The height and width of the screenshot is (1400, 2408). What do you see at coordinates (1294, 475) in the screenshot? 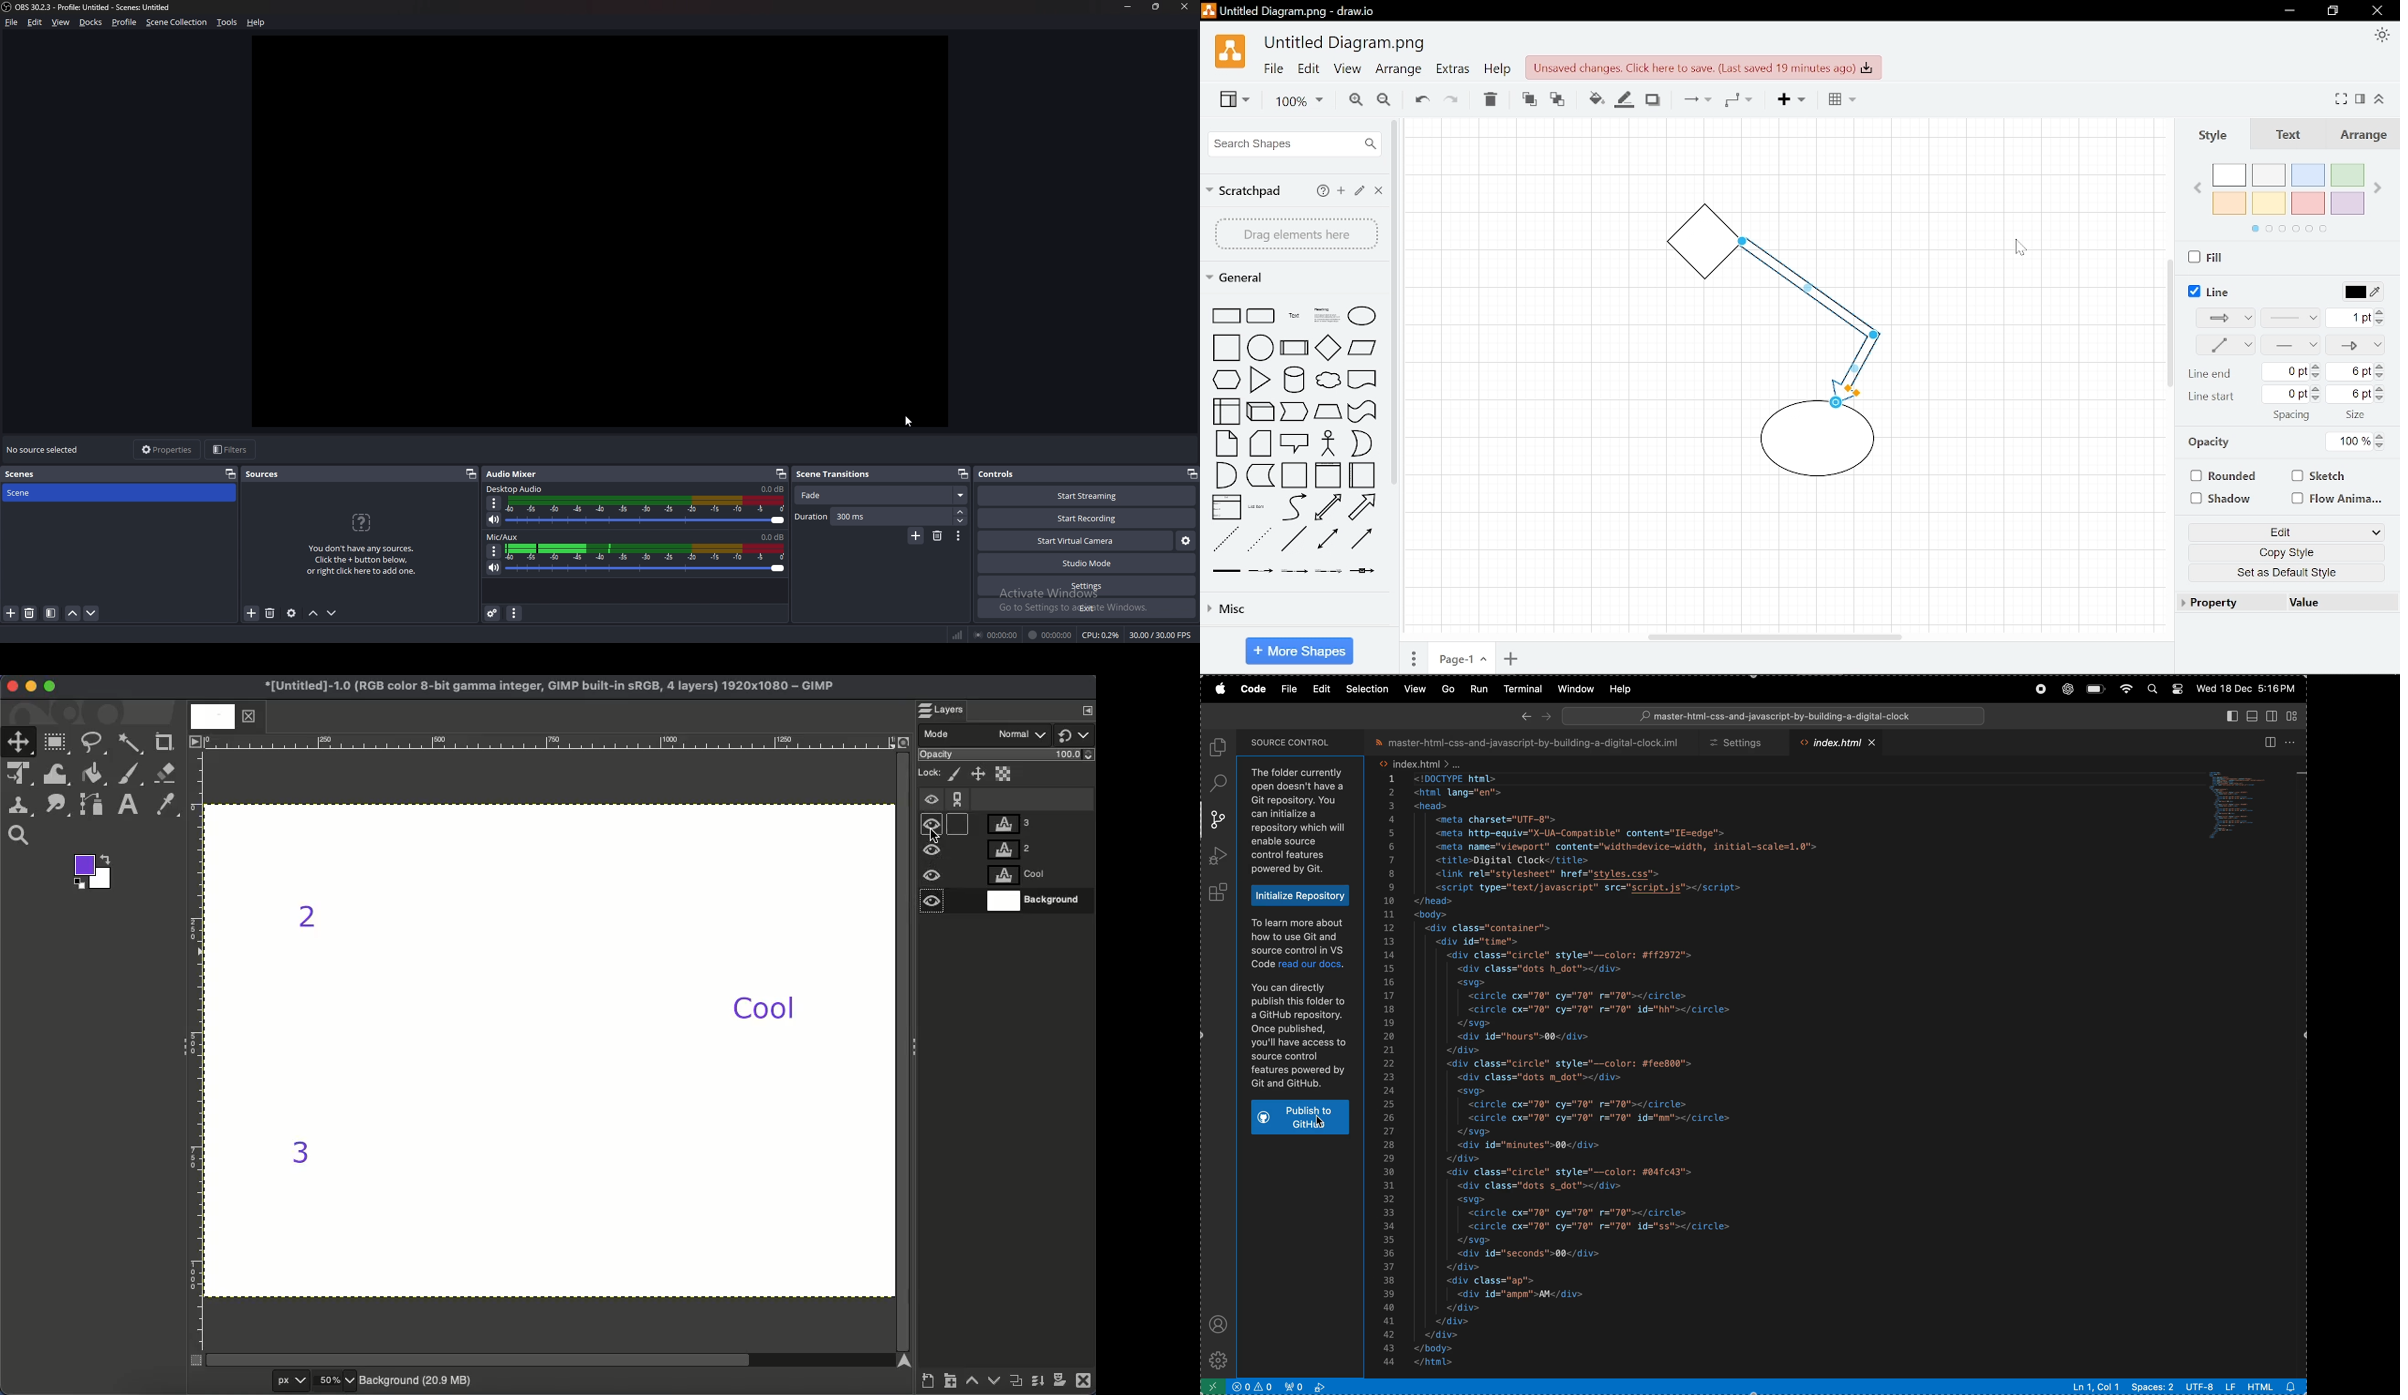
I see `shape` at bounding box center [1294, 475].